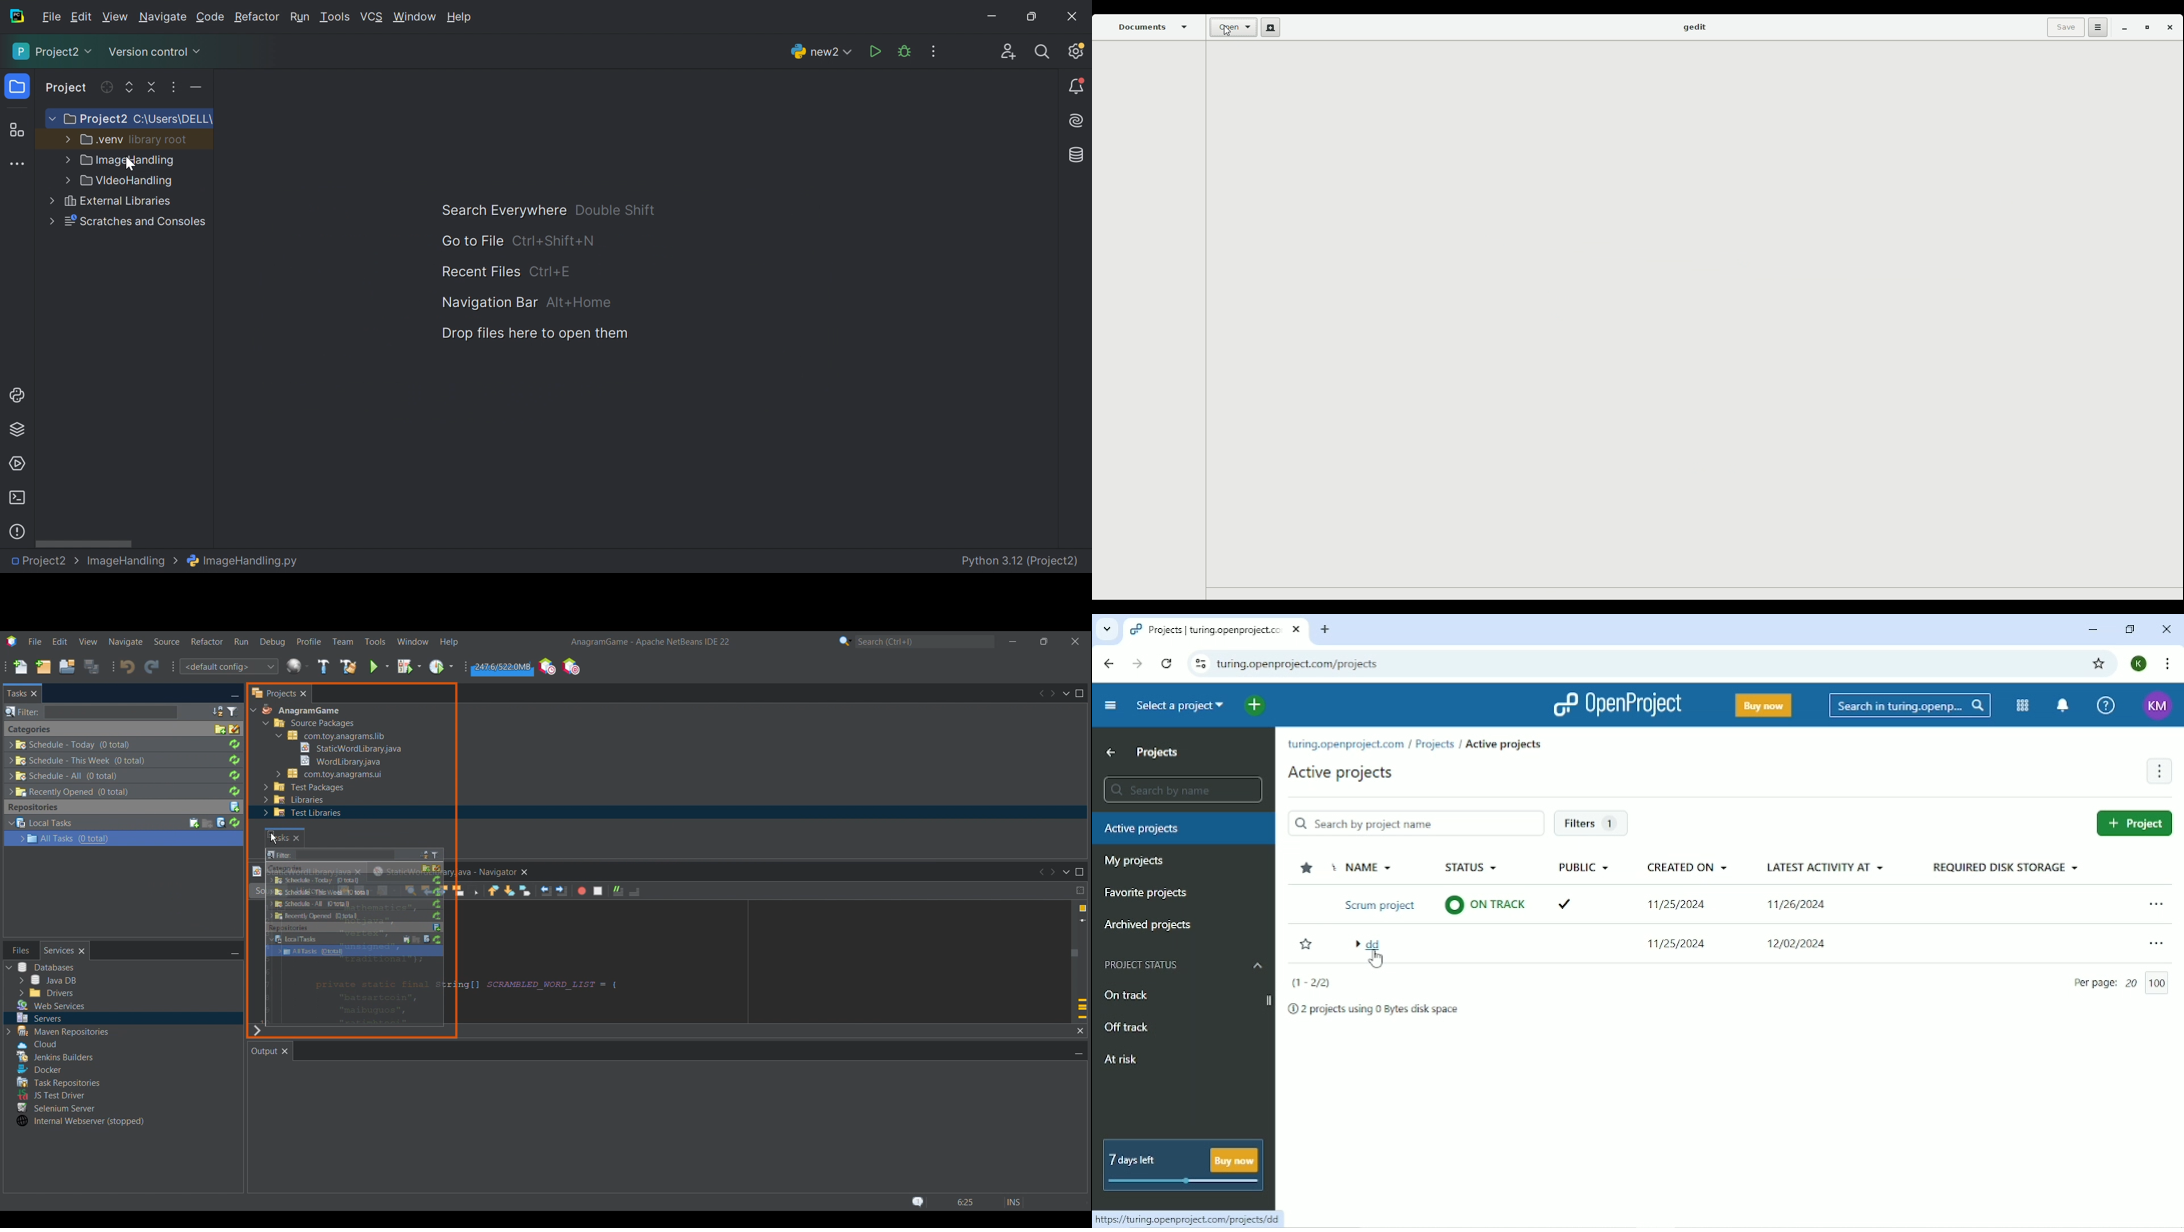 Image resolution: width=2184 pixels, height=1232 pixels. Describe the element at coordinates (511, 890) in the screenshot. I see `Next bookmark` at that location.